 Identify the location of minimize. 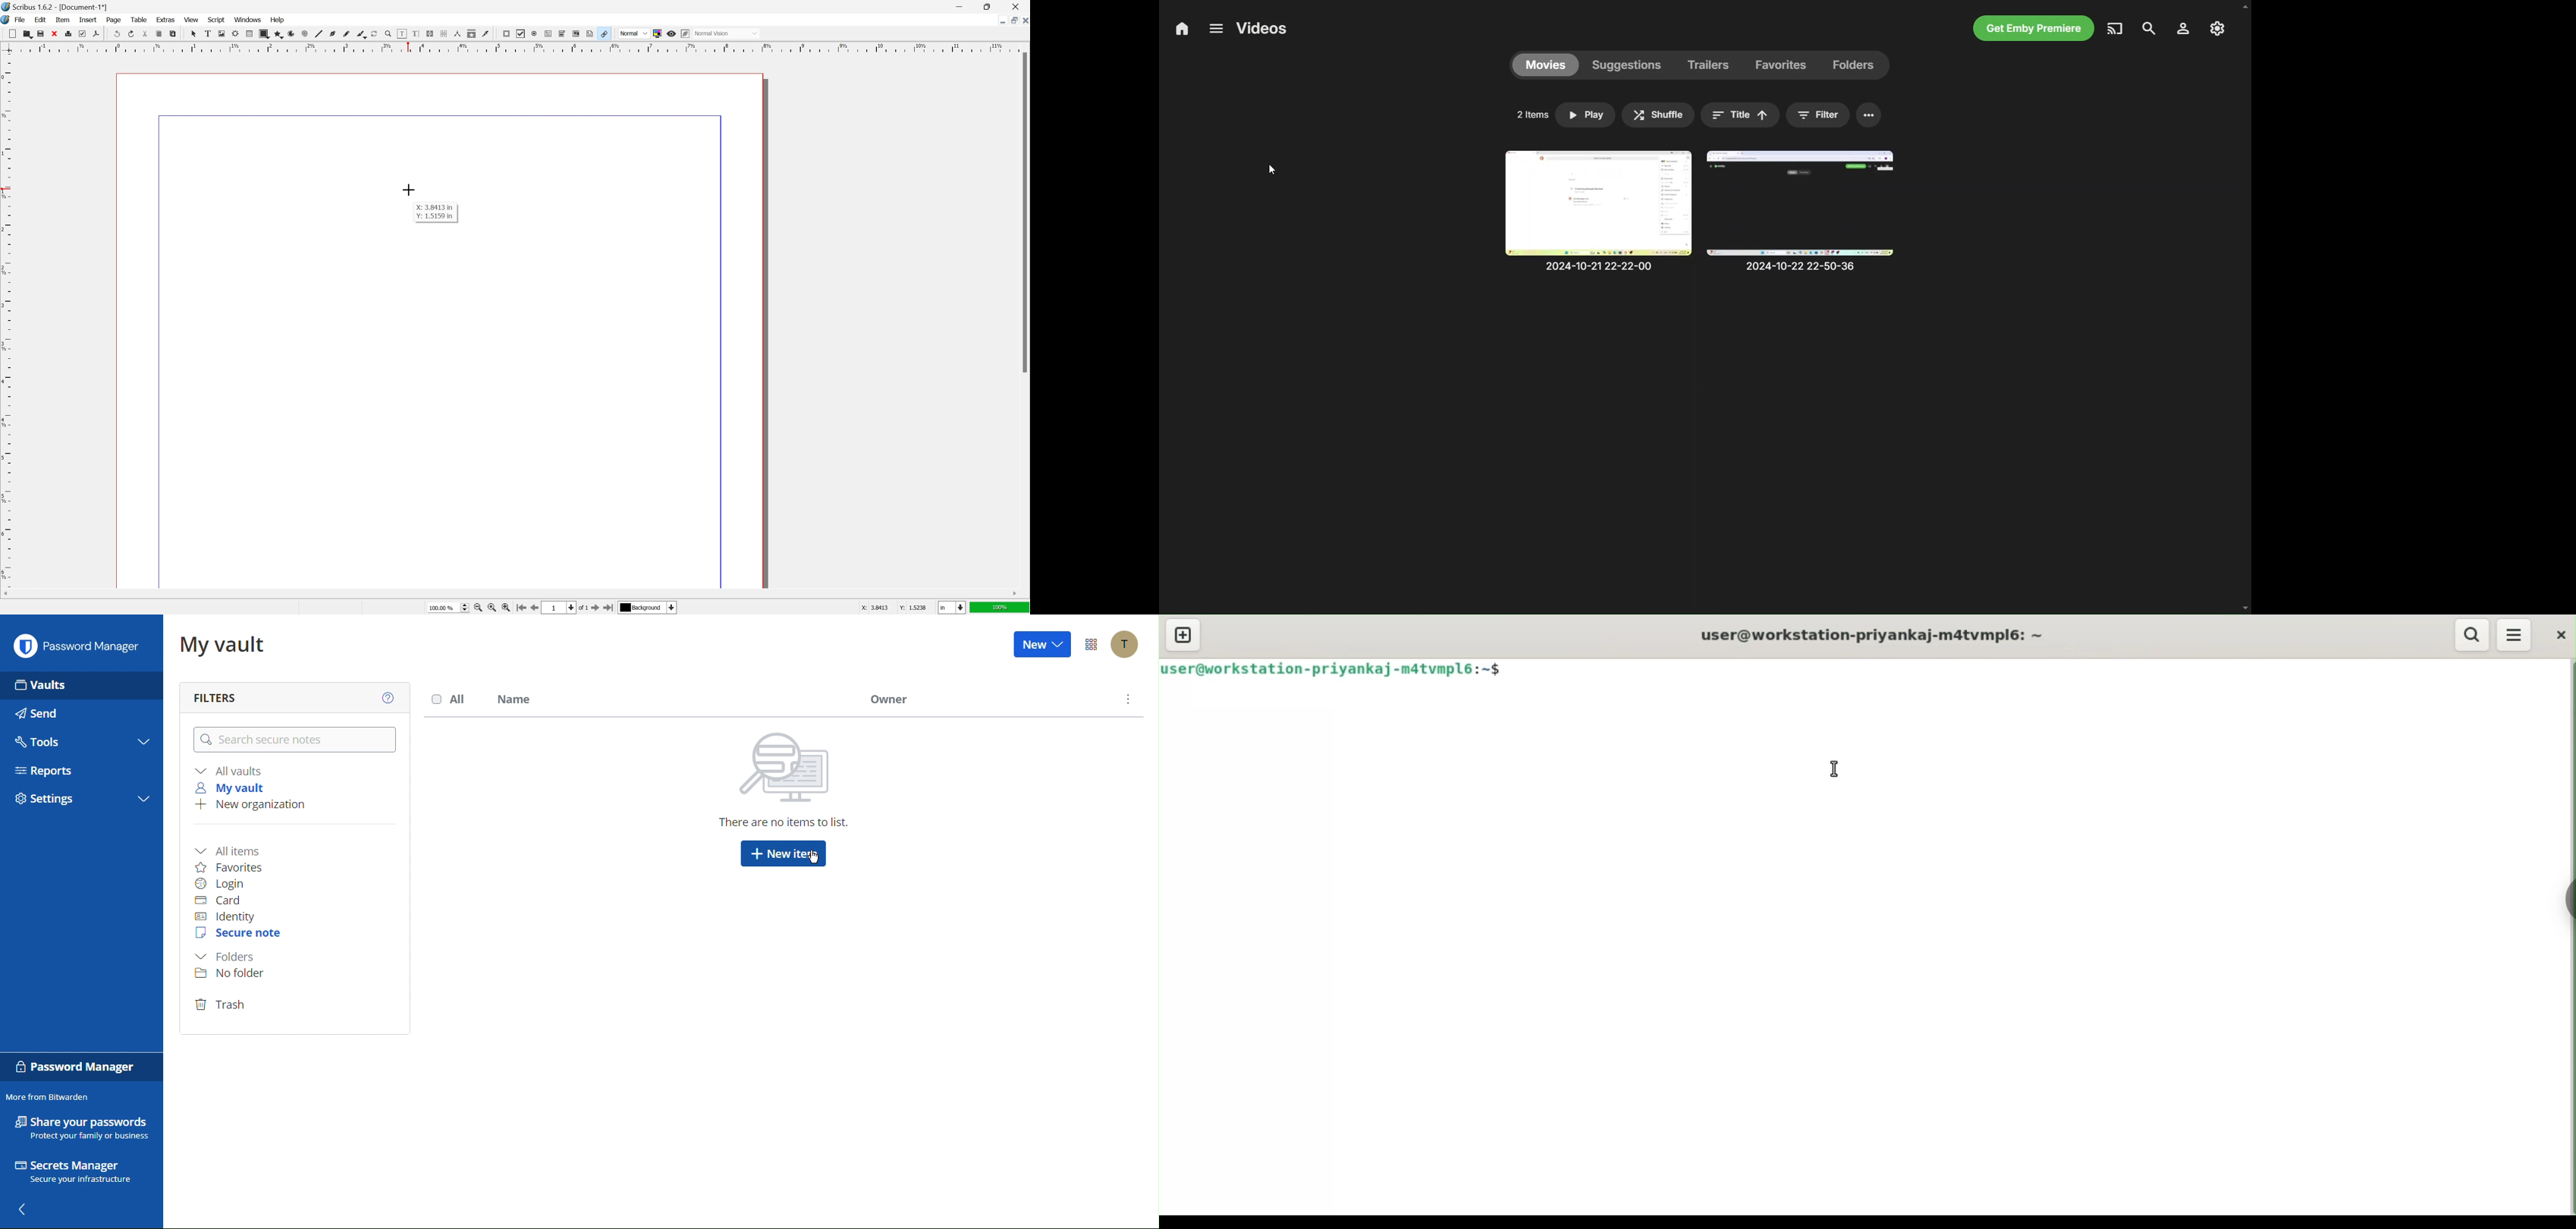
(959, 6).